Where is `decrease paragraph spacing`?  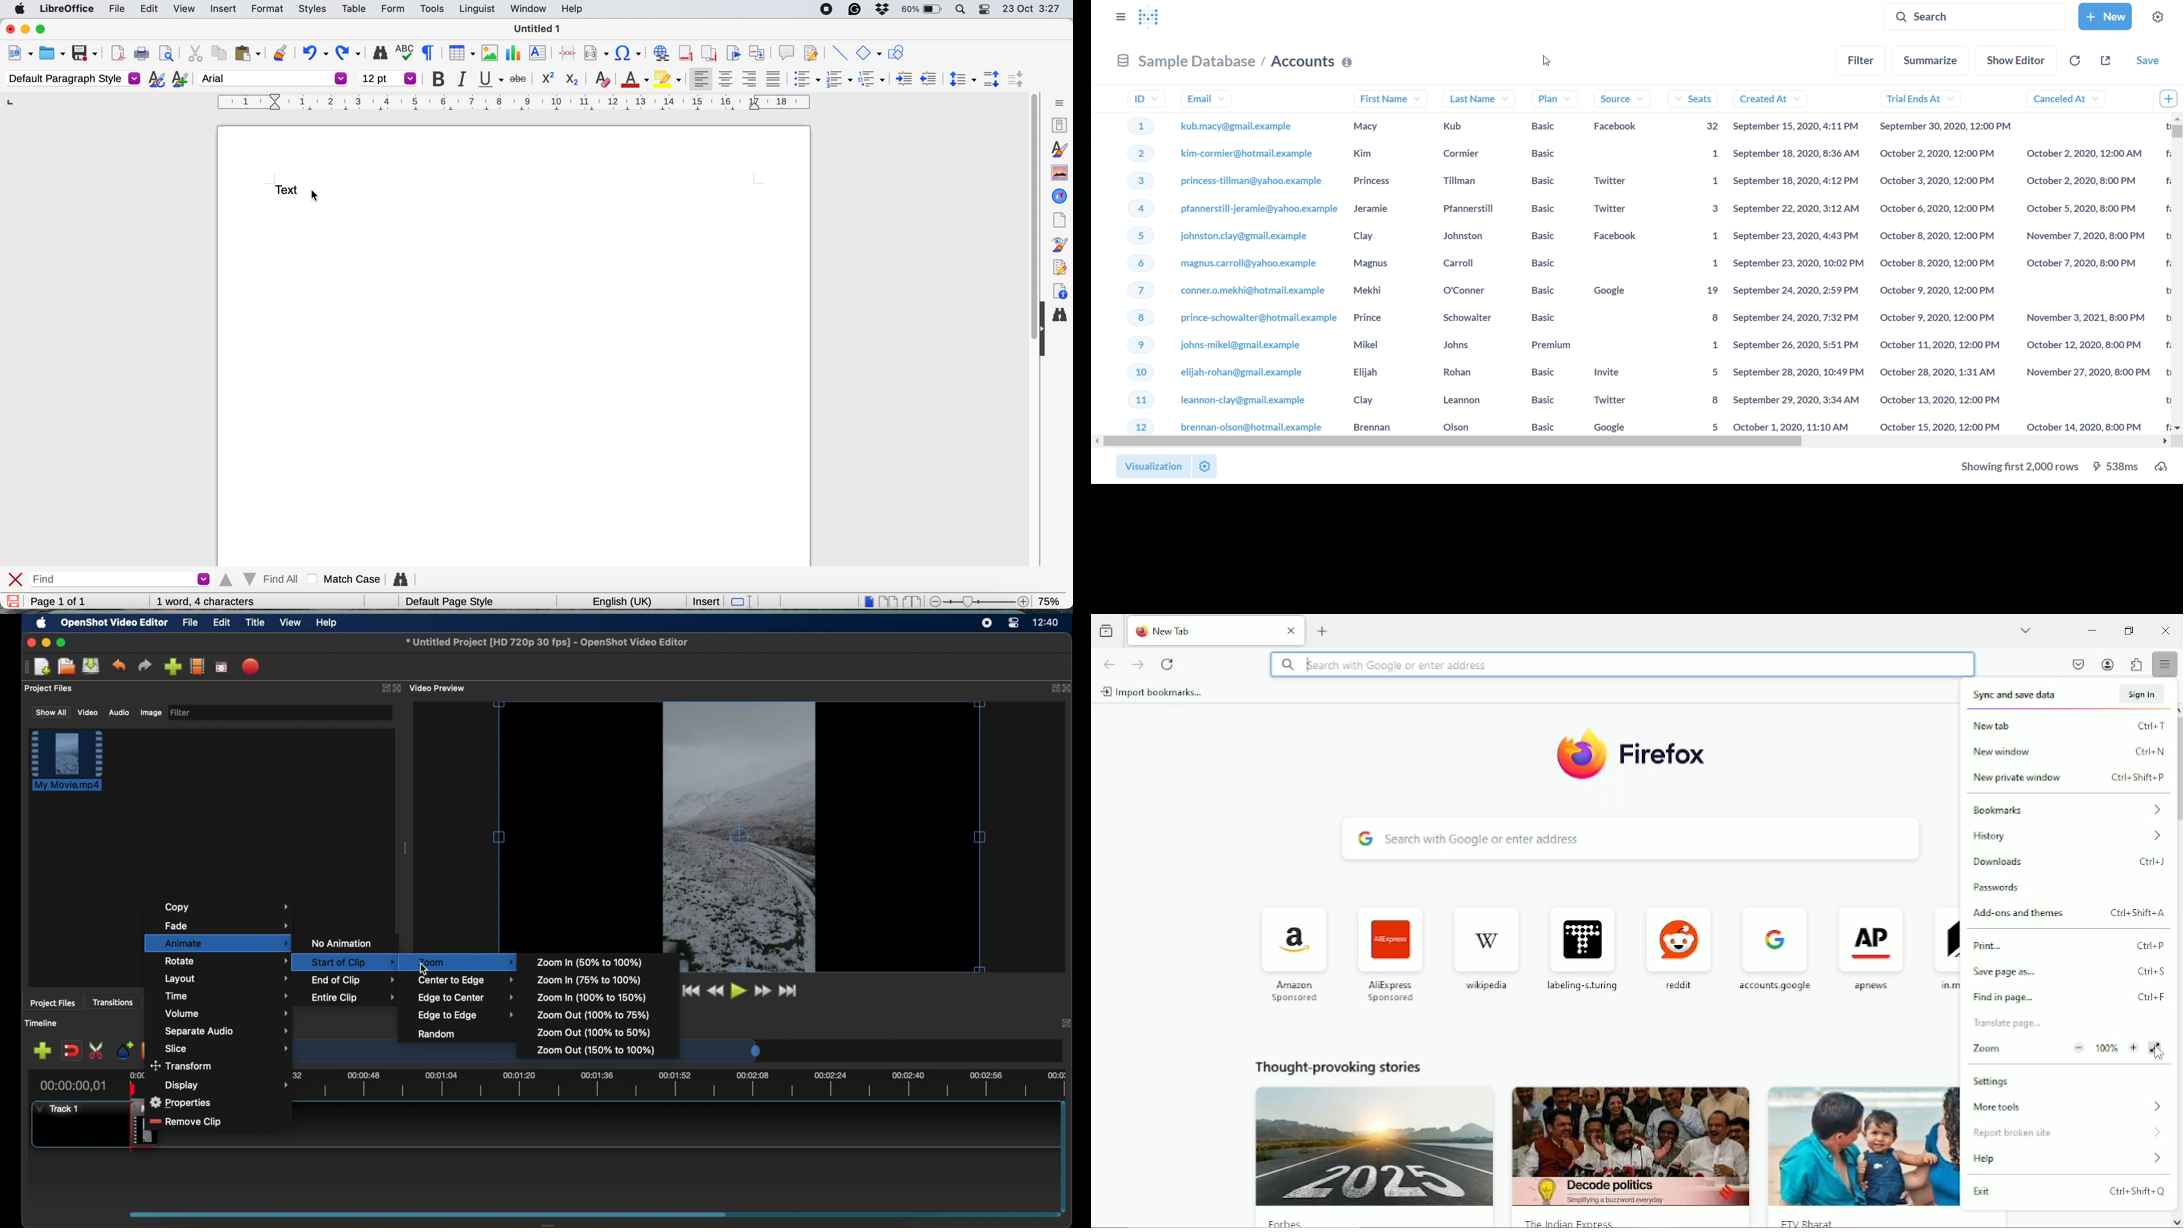
decrease paragraph spacing is located at coordinates (1018, 79).